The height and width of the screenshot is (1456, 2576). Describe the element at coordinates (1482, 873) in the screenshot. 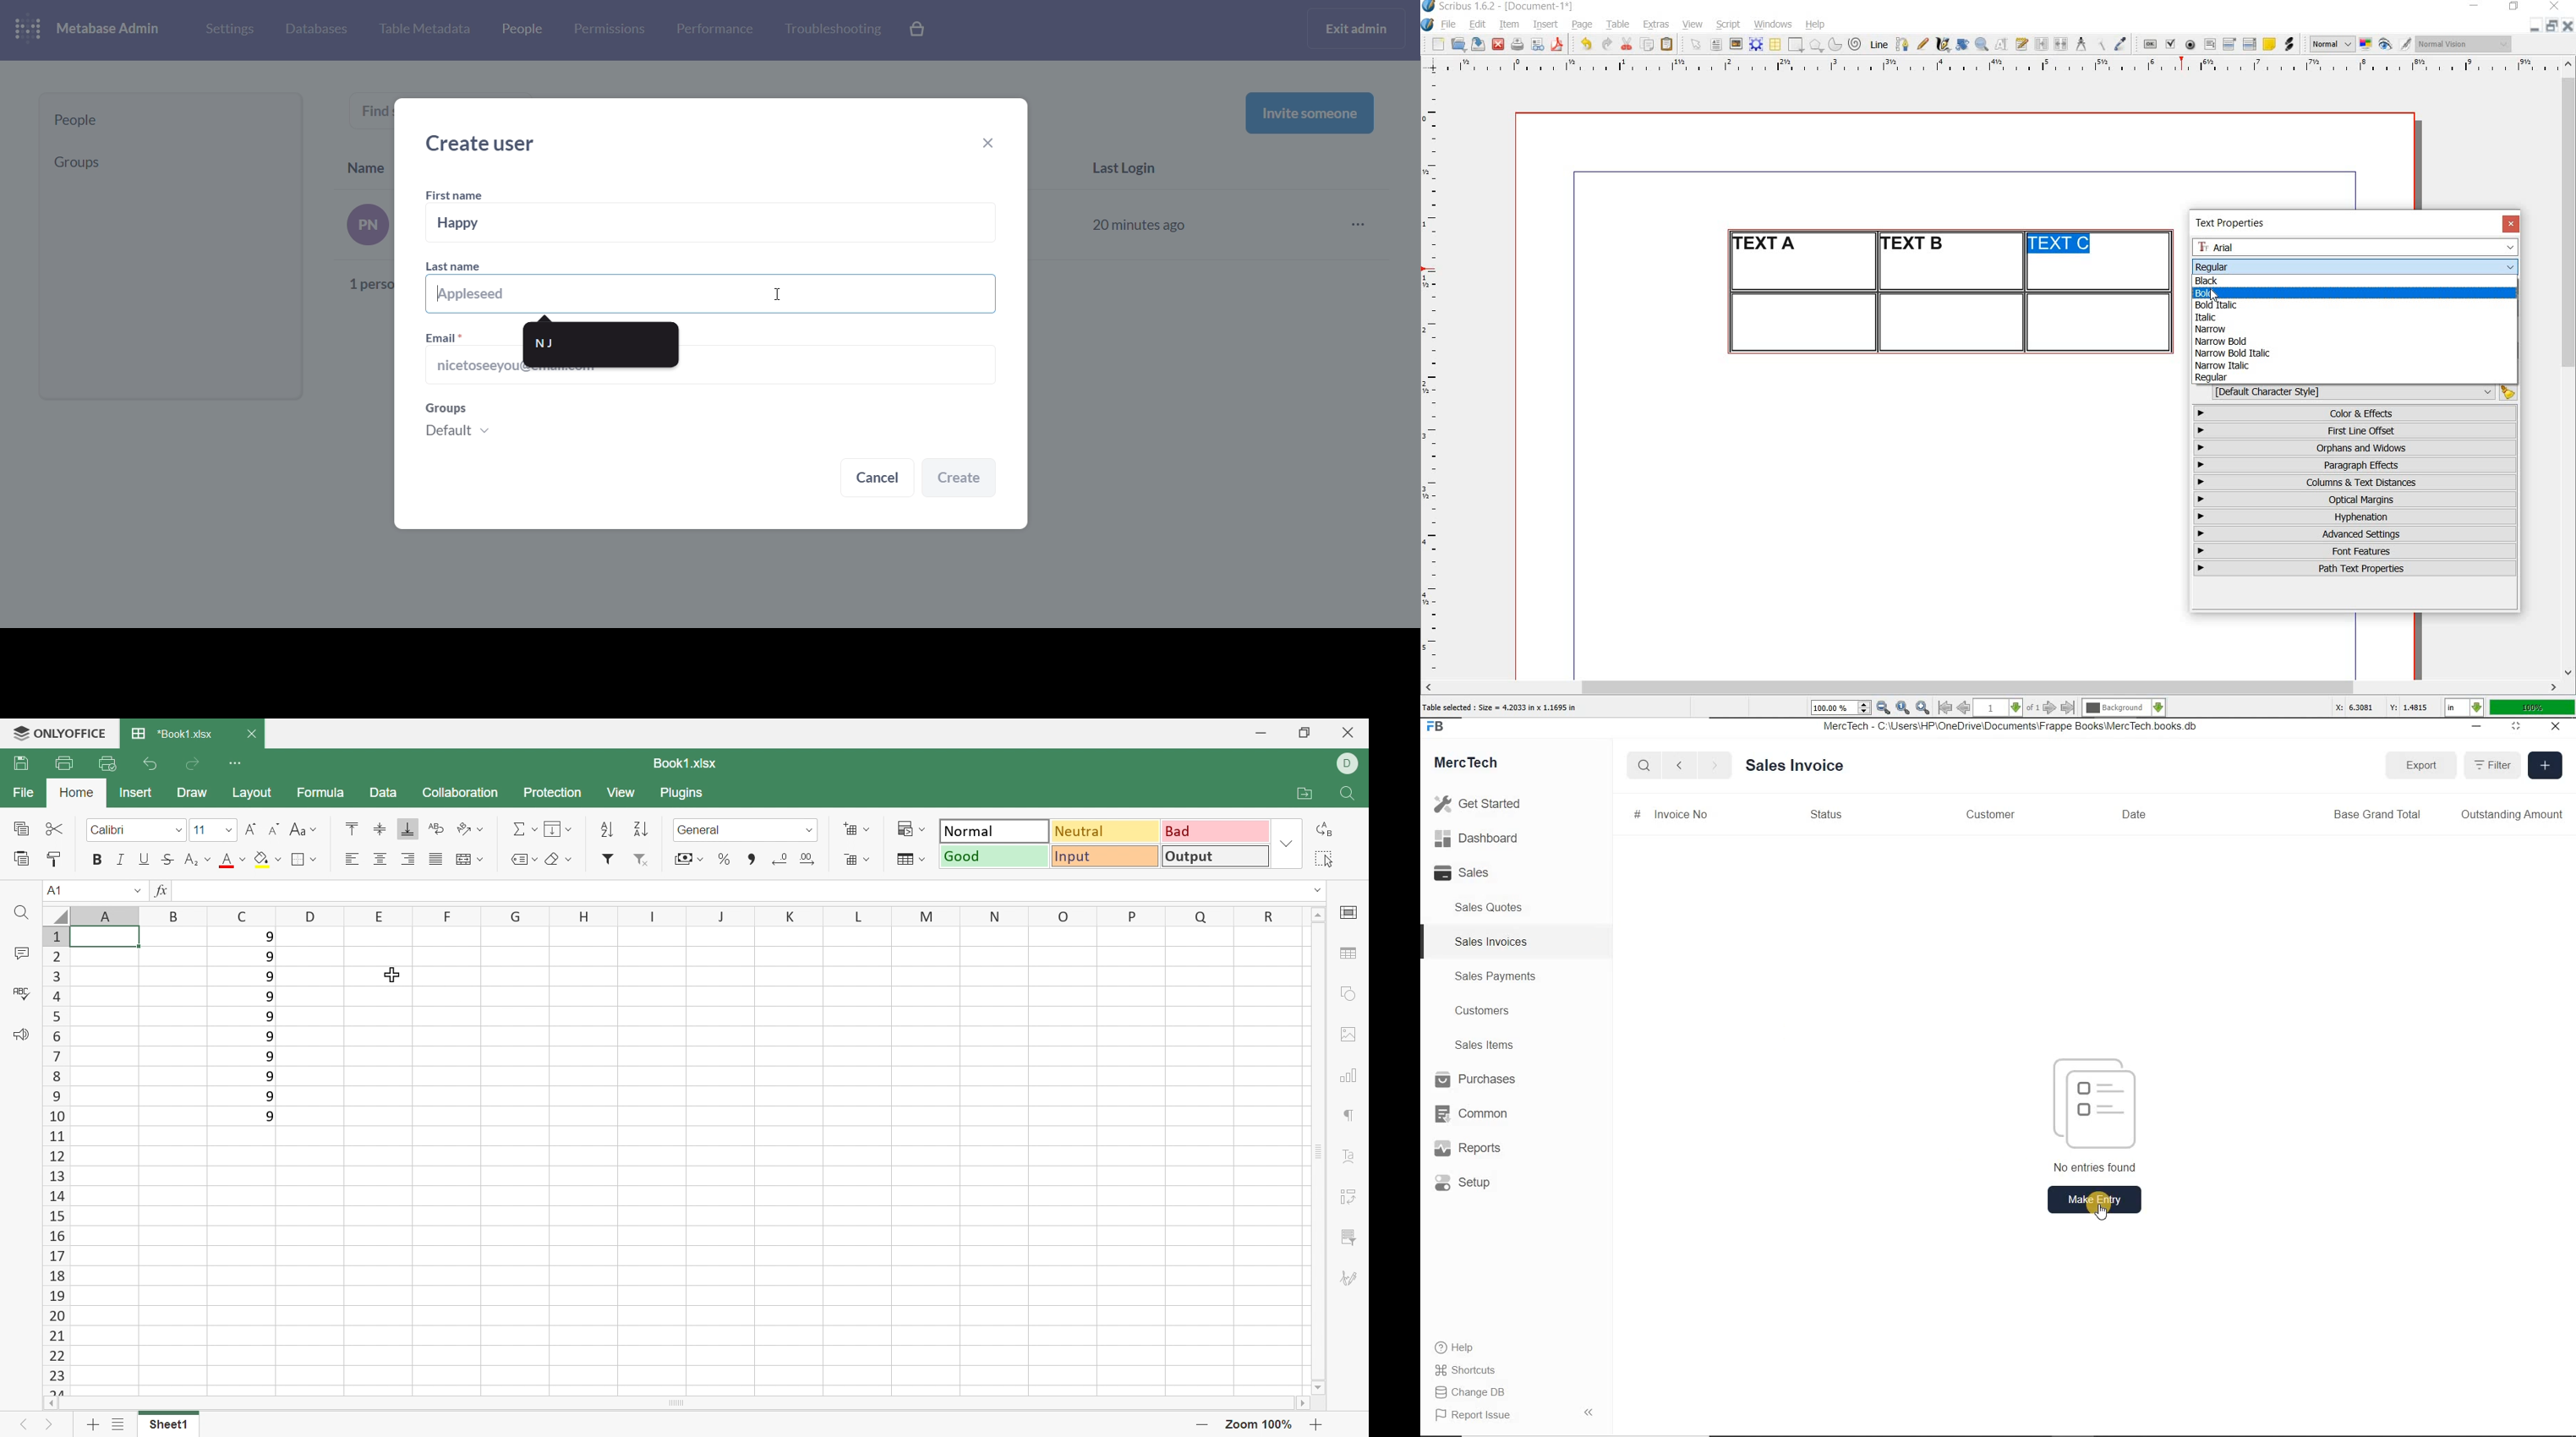

I see `Sales` at that location.